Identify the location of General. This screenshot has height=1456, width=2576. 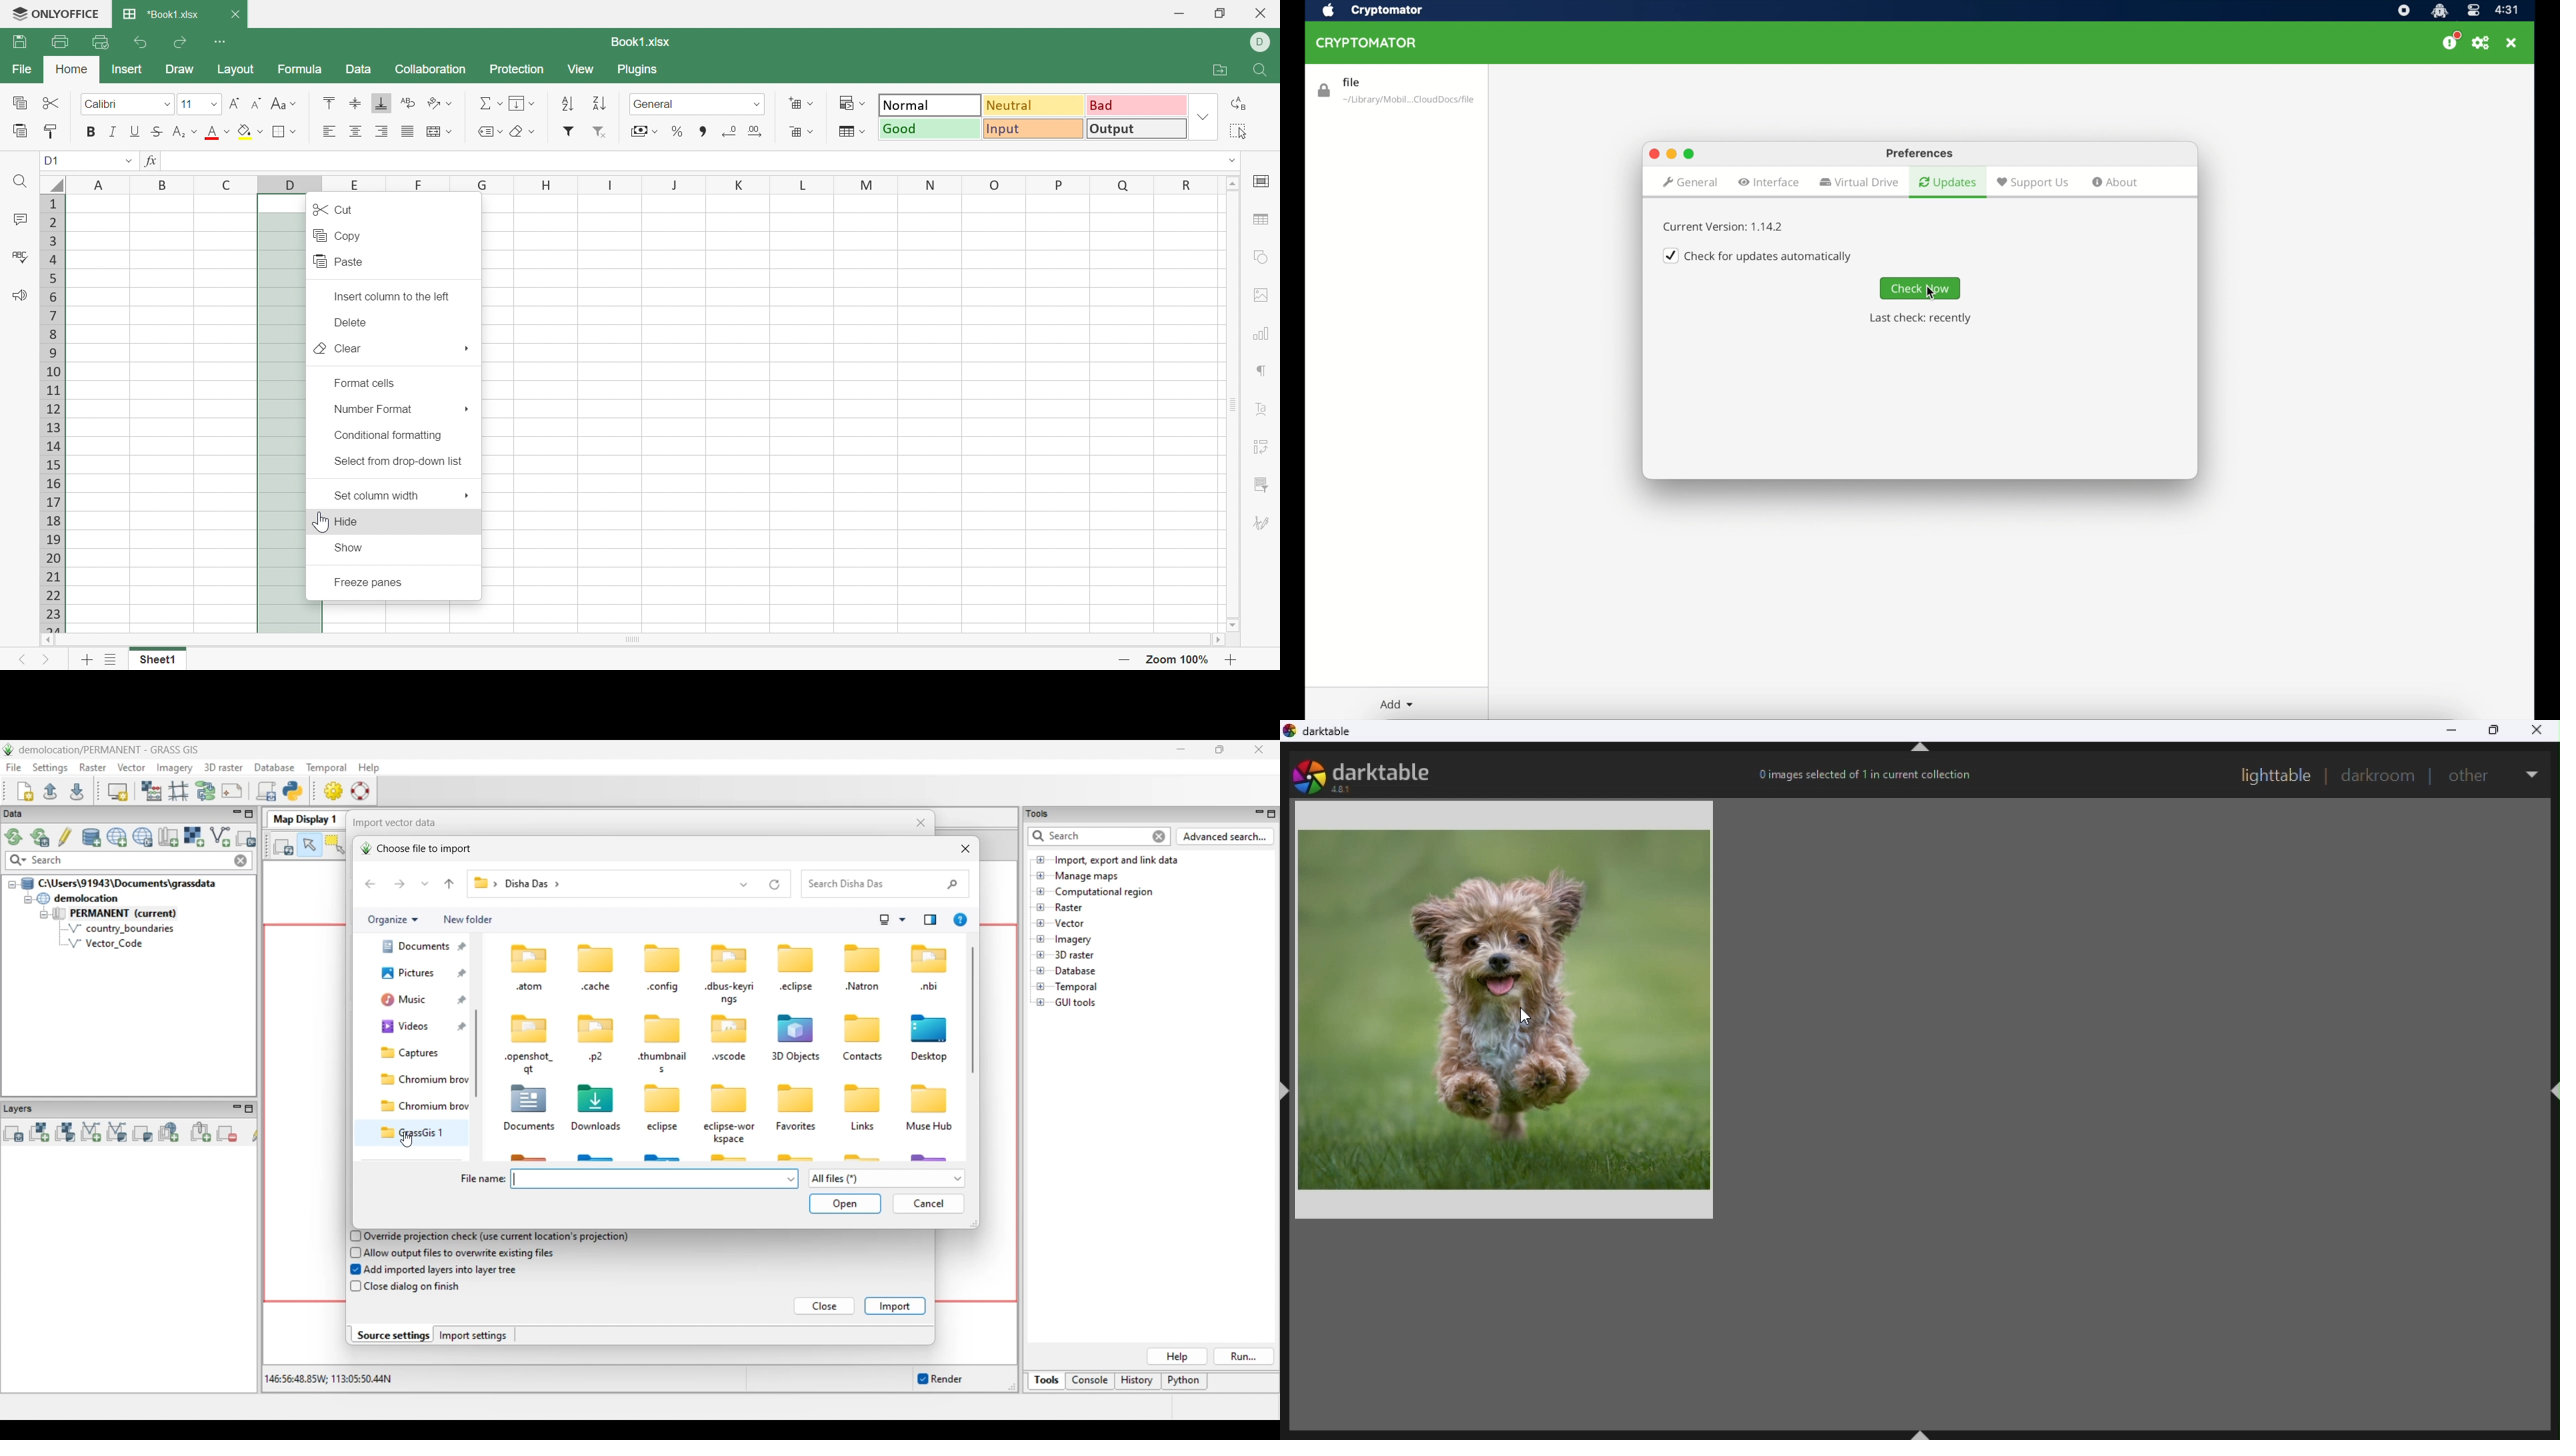
(657, 103).